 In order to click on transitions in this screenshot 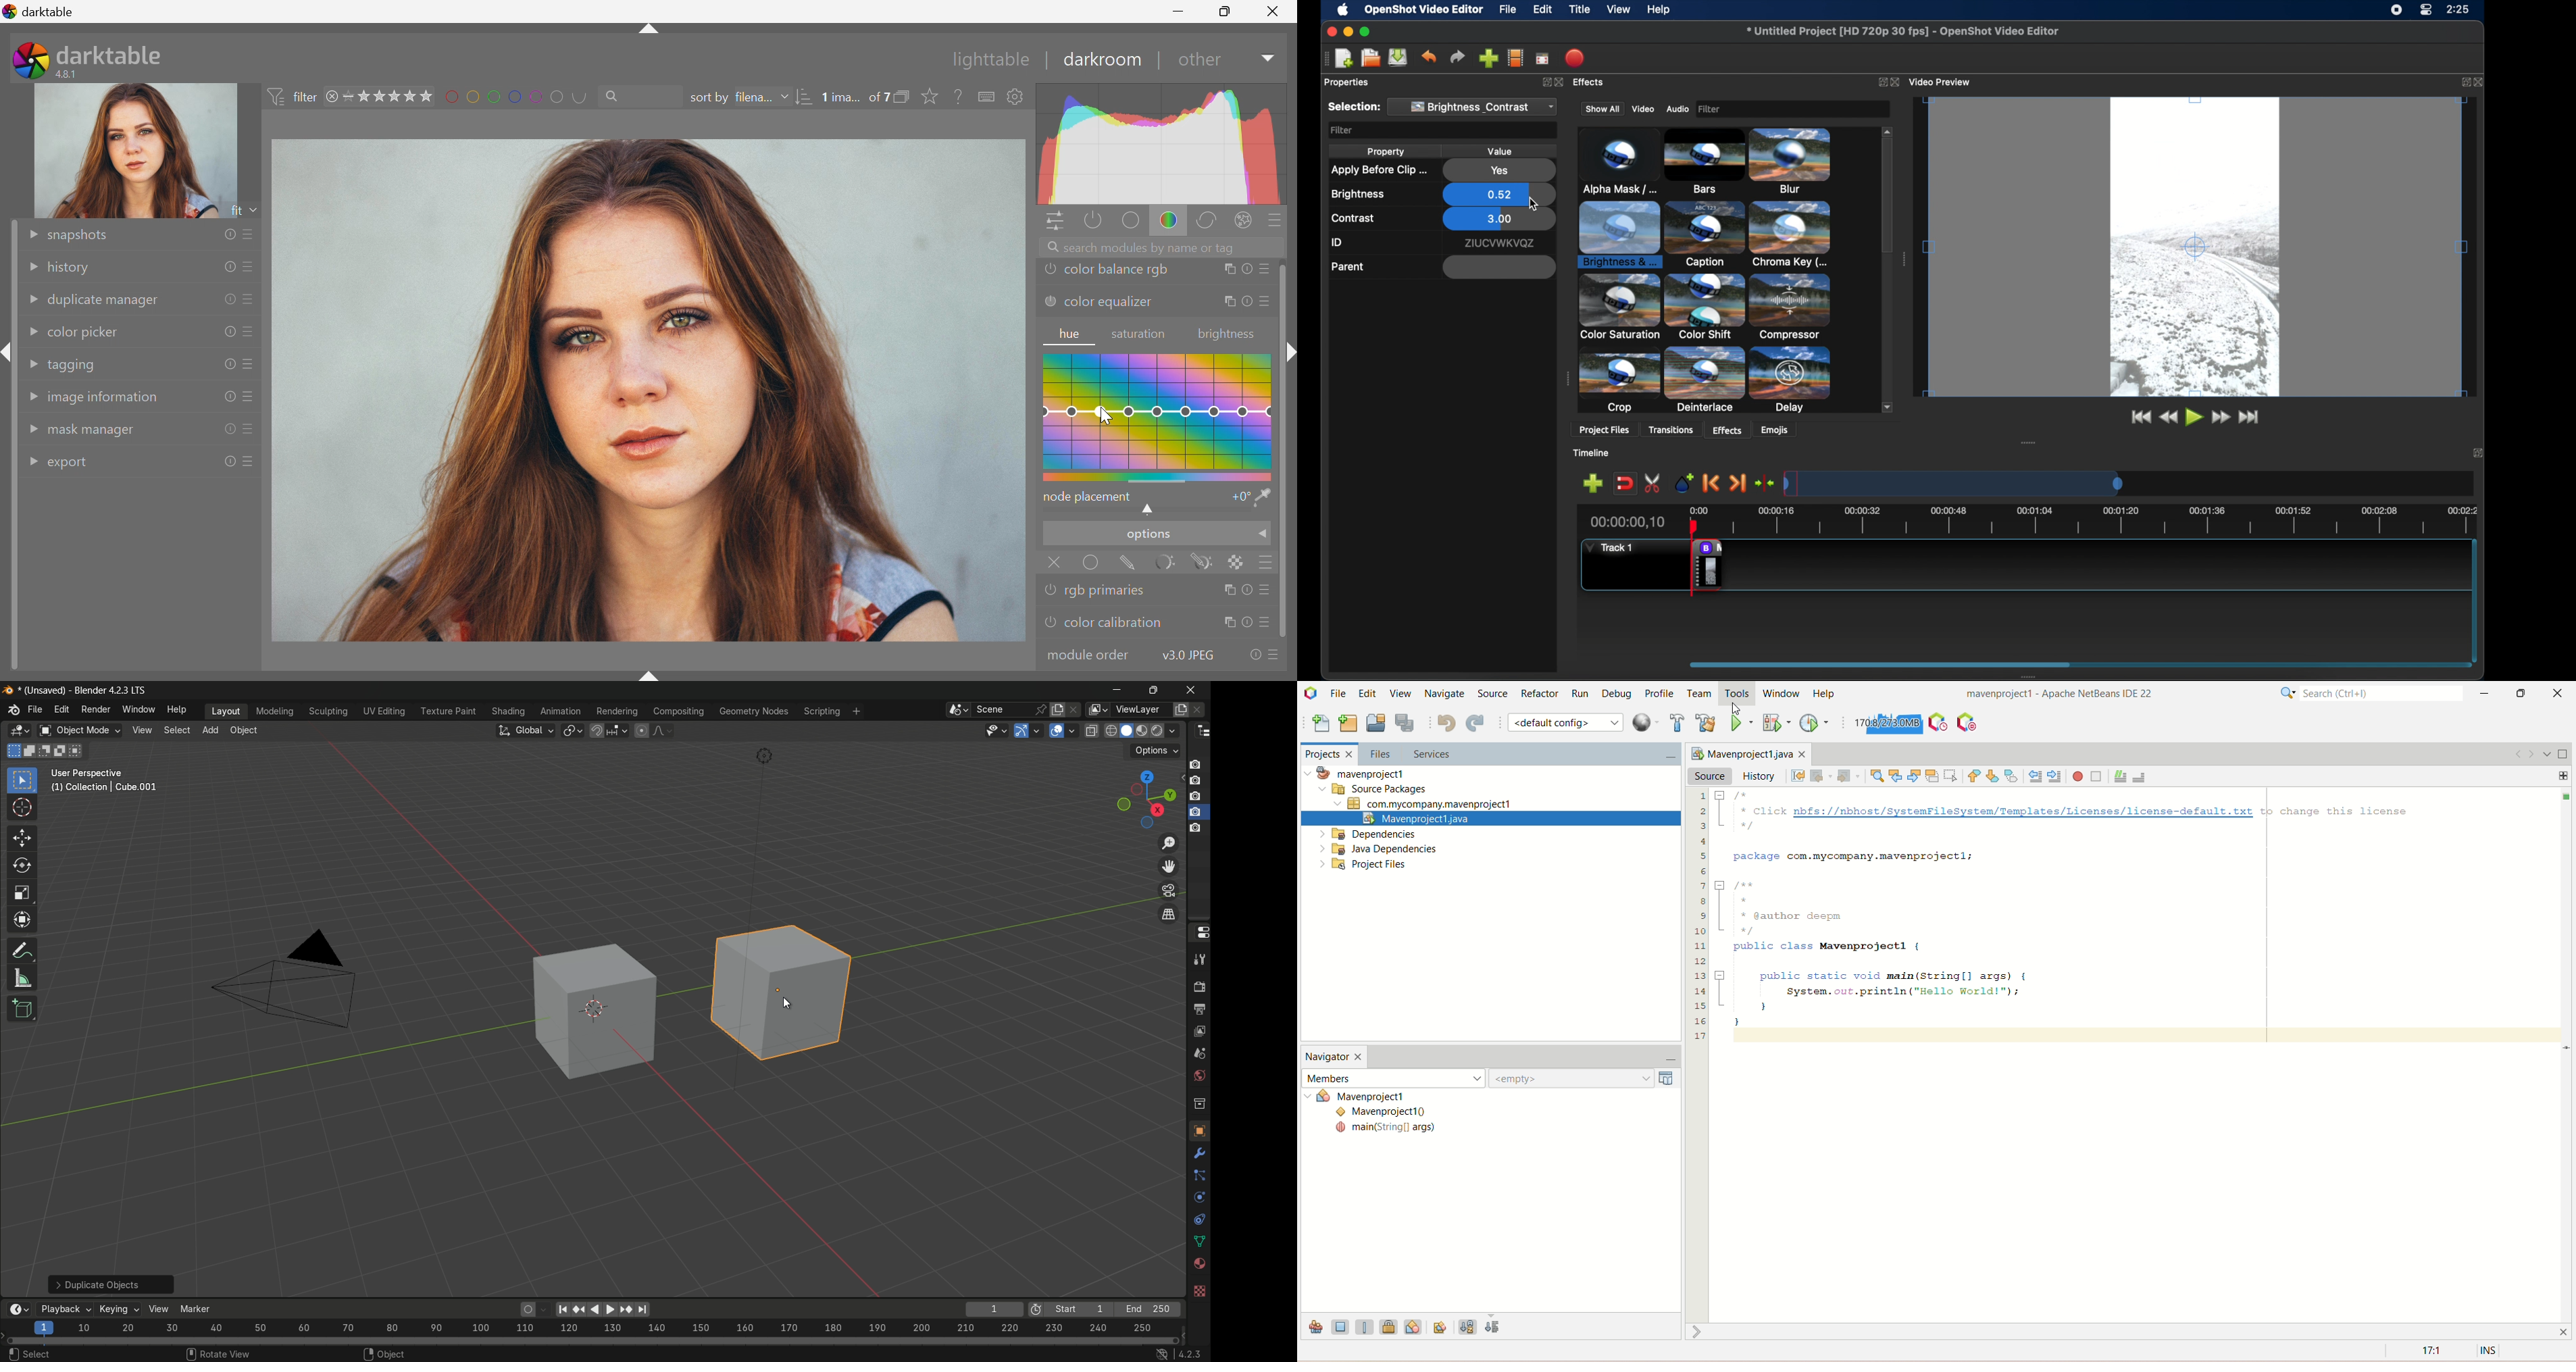, I will do `click(1675, 429)`.